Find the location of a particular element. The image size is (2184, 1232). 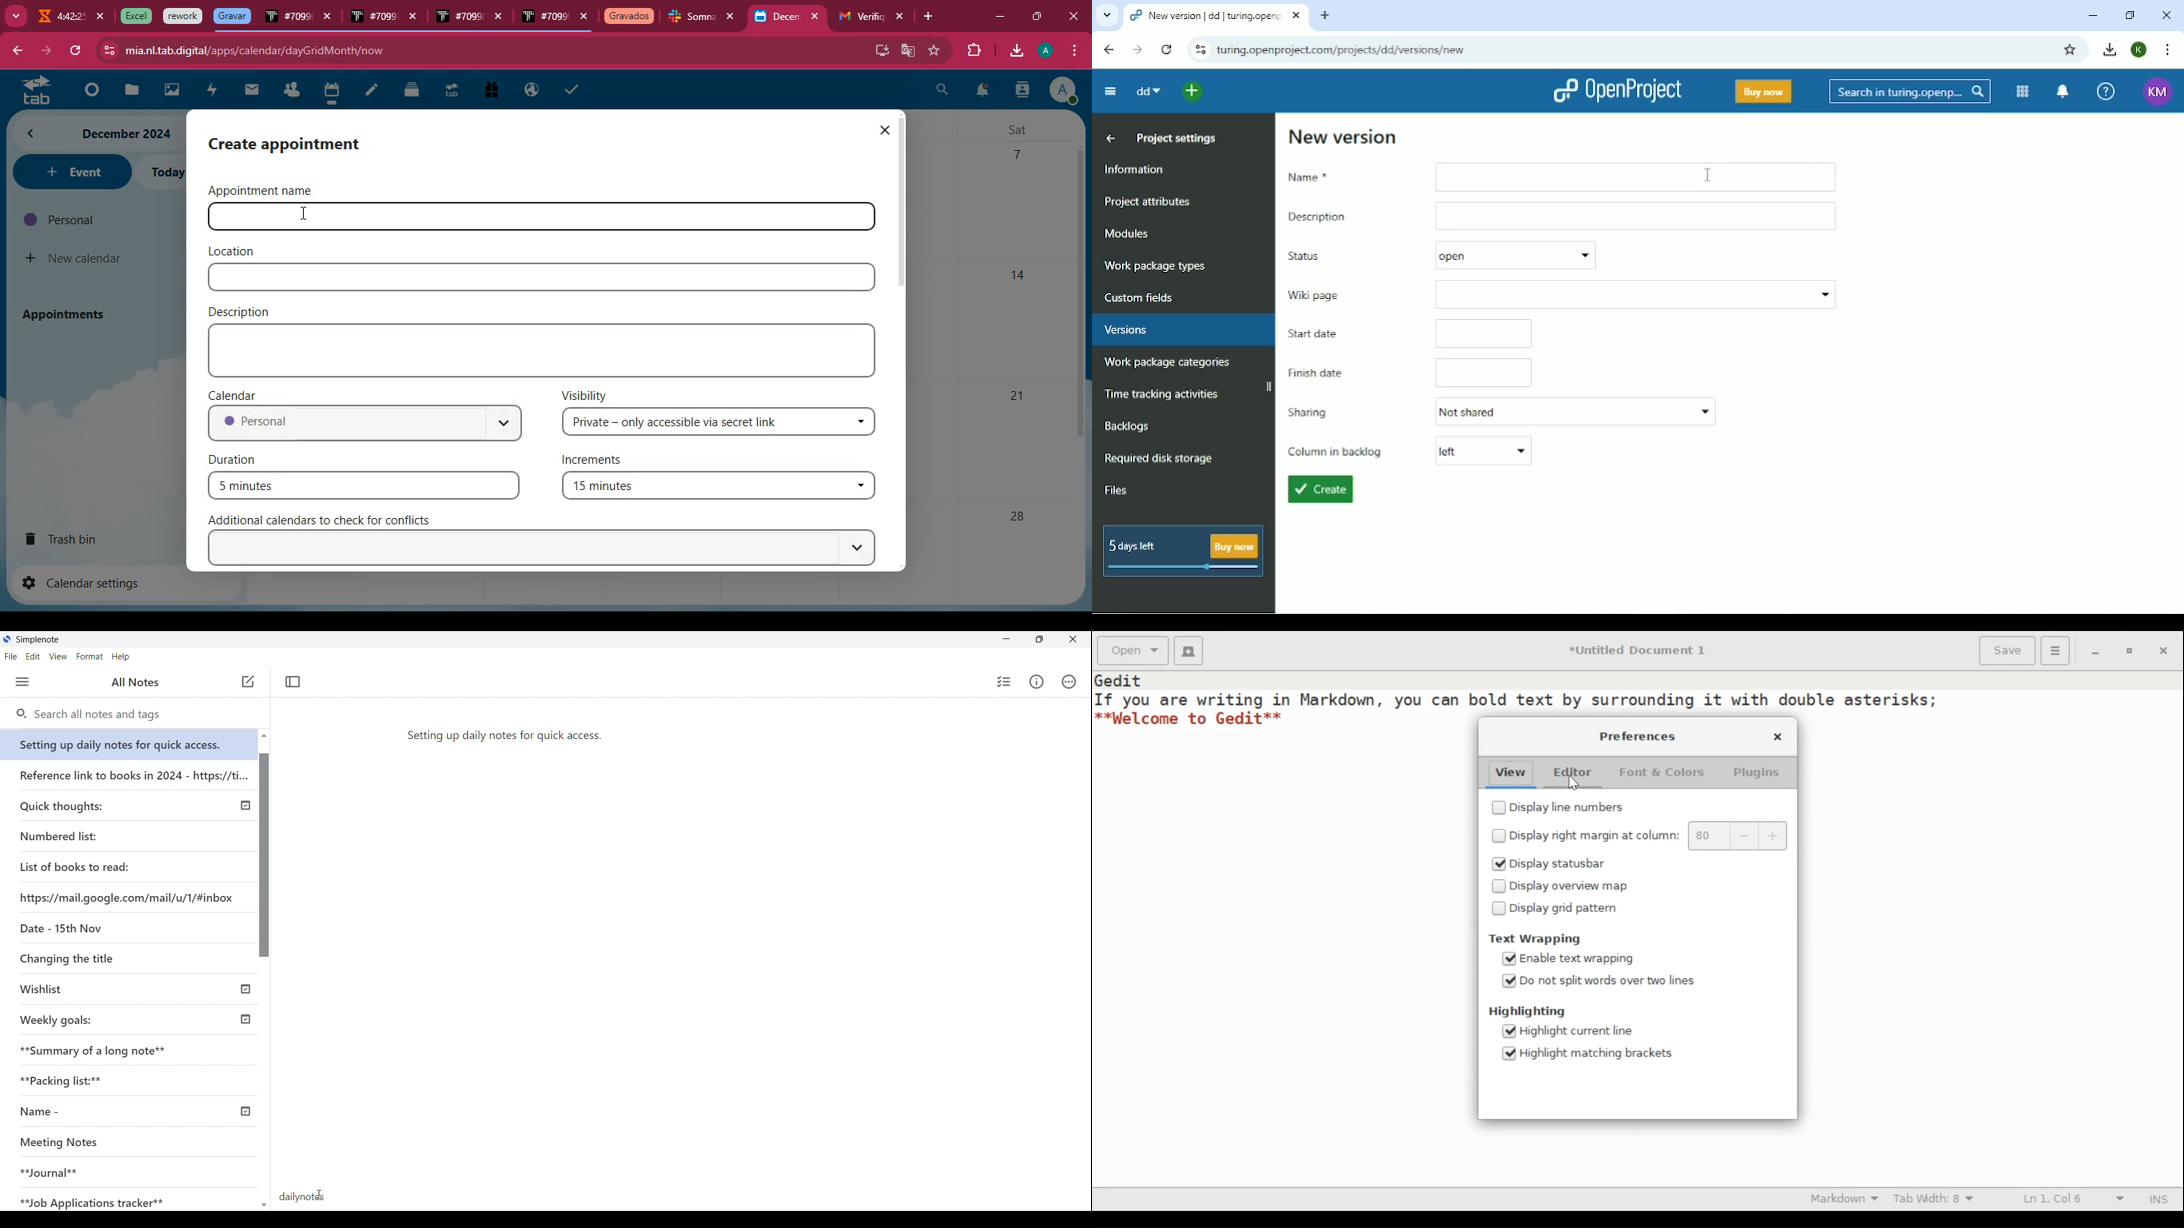

mail is located at coordinates (252, 90).